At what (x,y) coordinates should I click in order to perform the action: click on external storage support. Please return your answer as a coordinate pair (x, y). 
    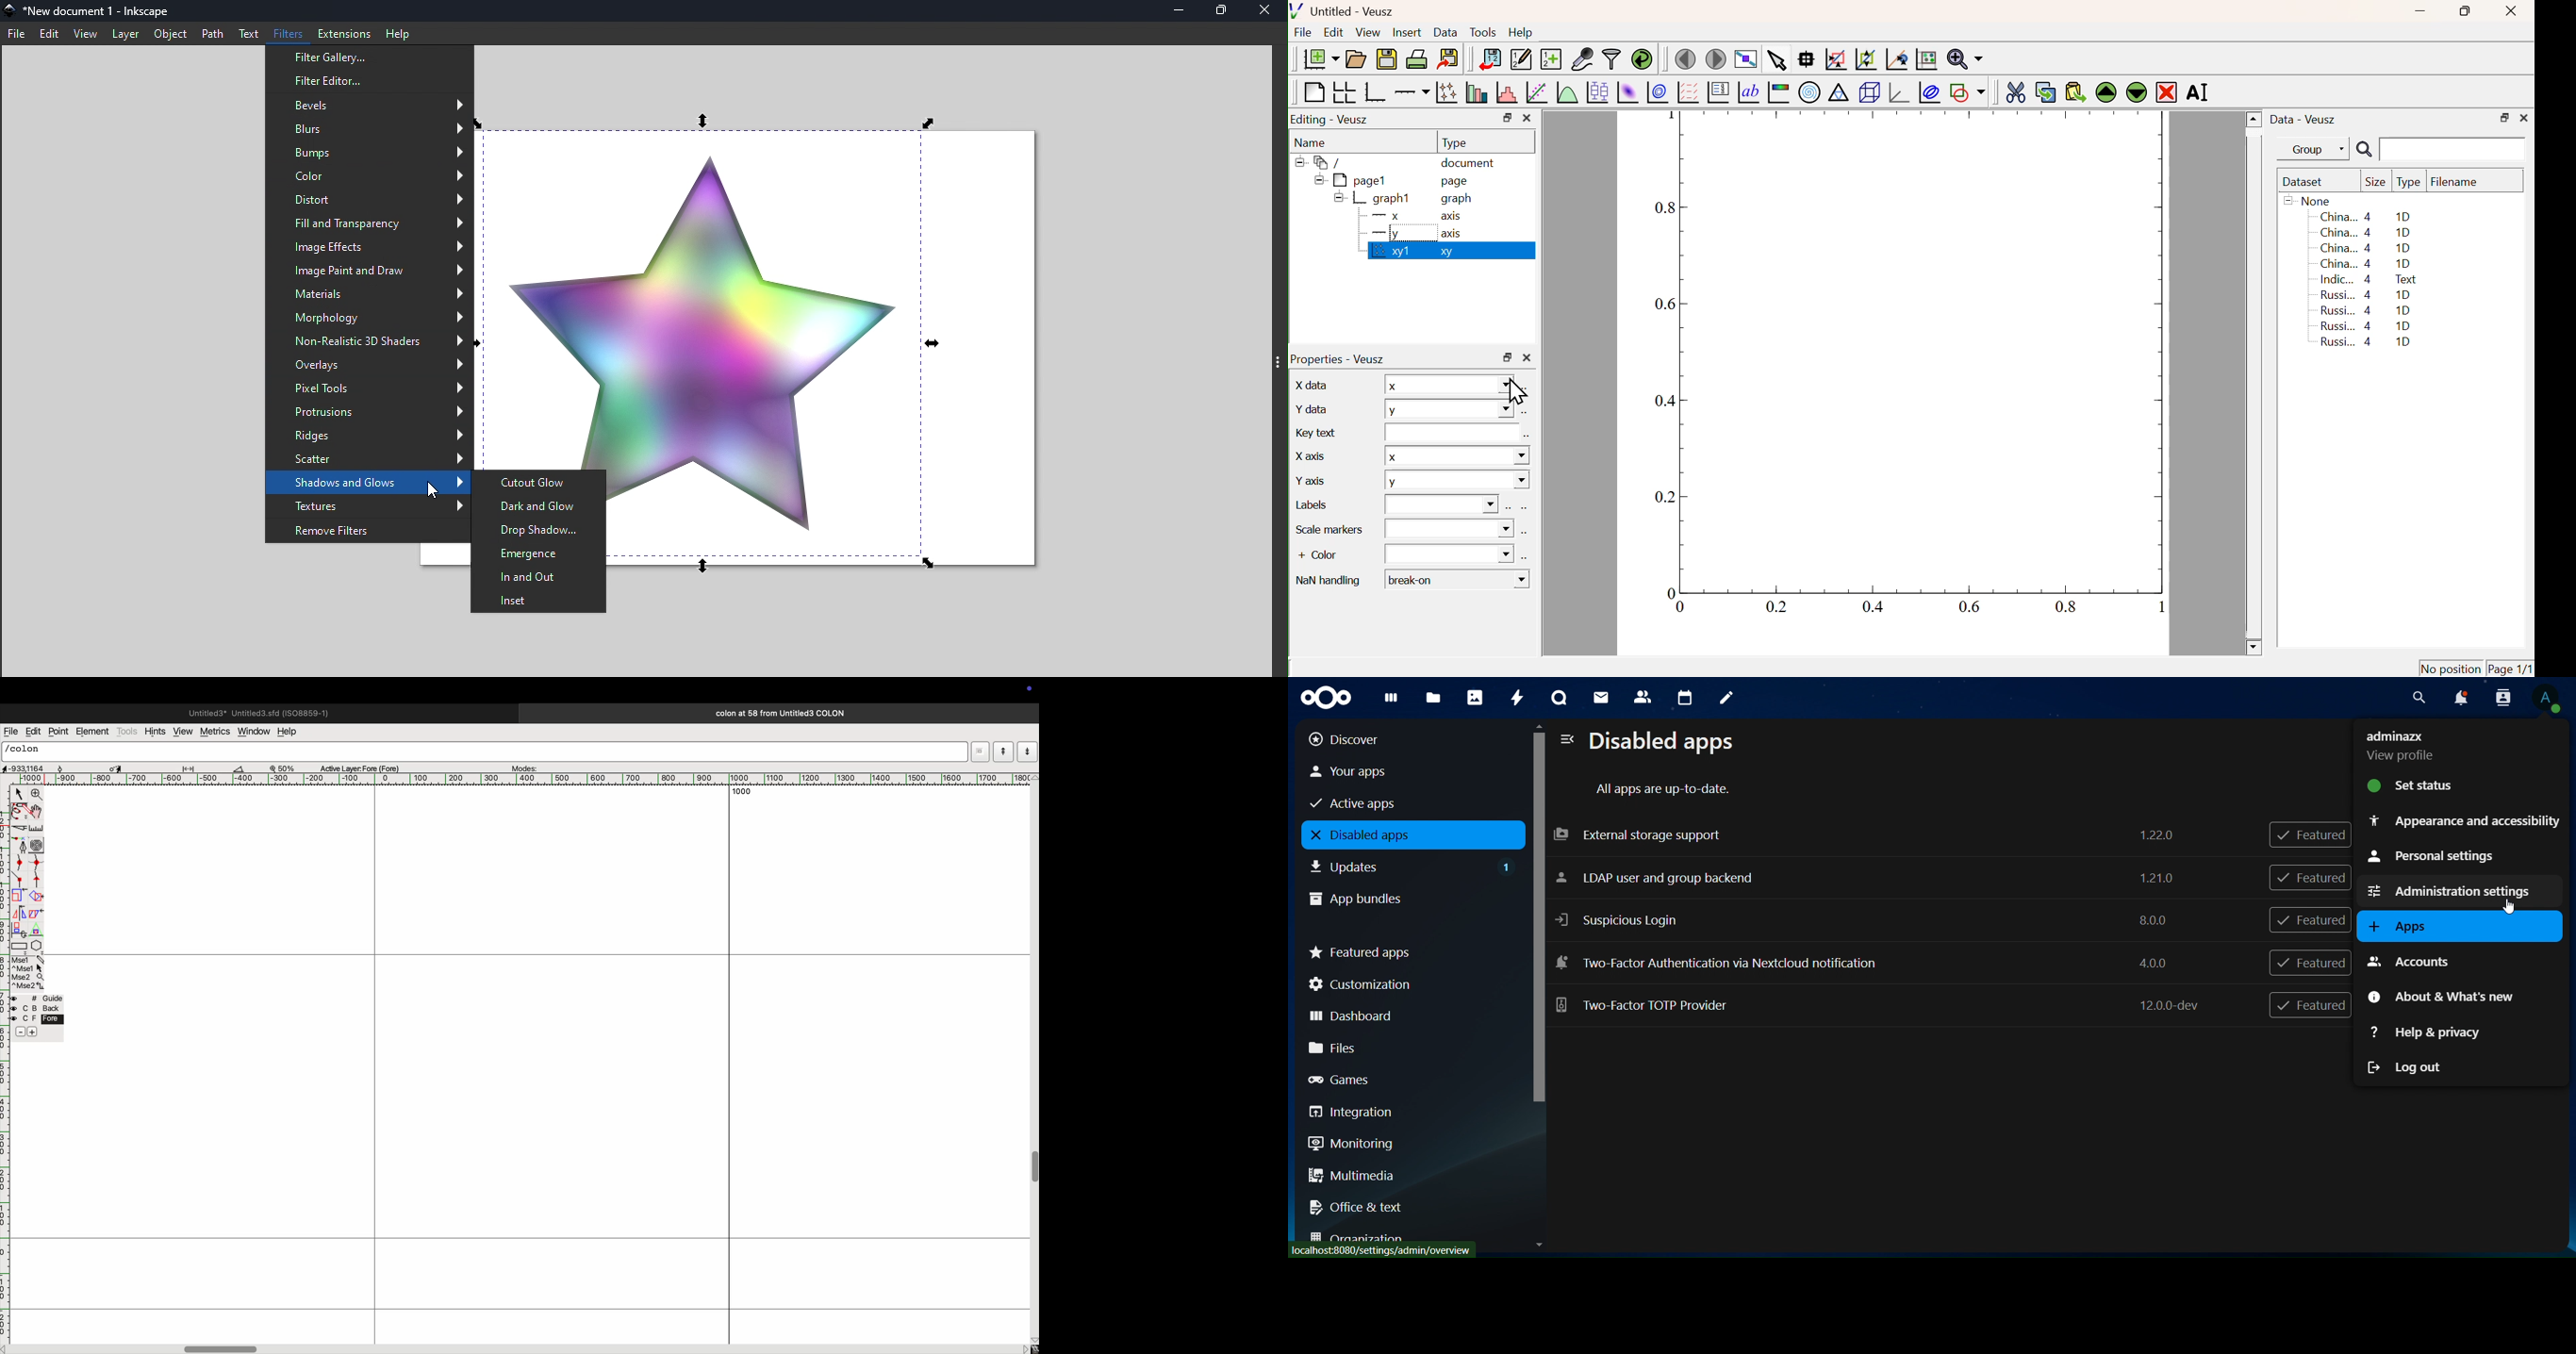
    Looking at the image, I should click on (1867, 834).